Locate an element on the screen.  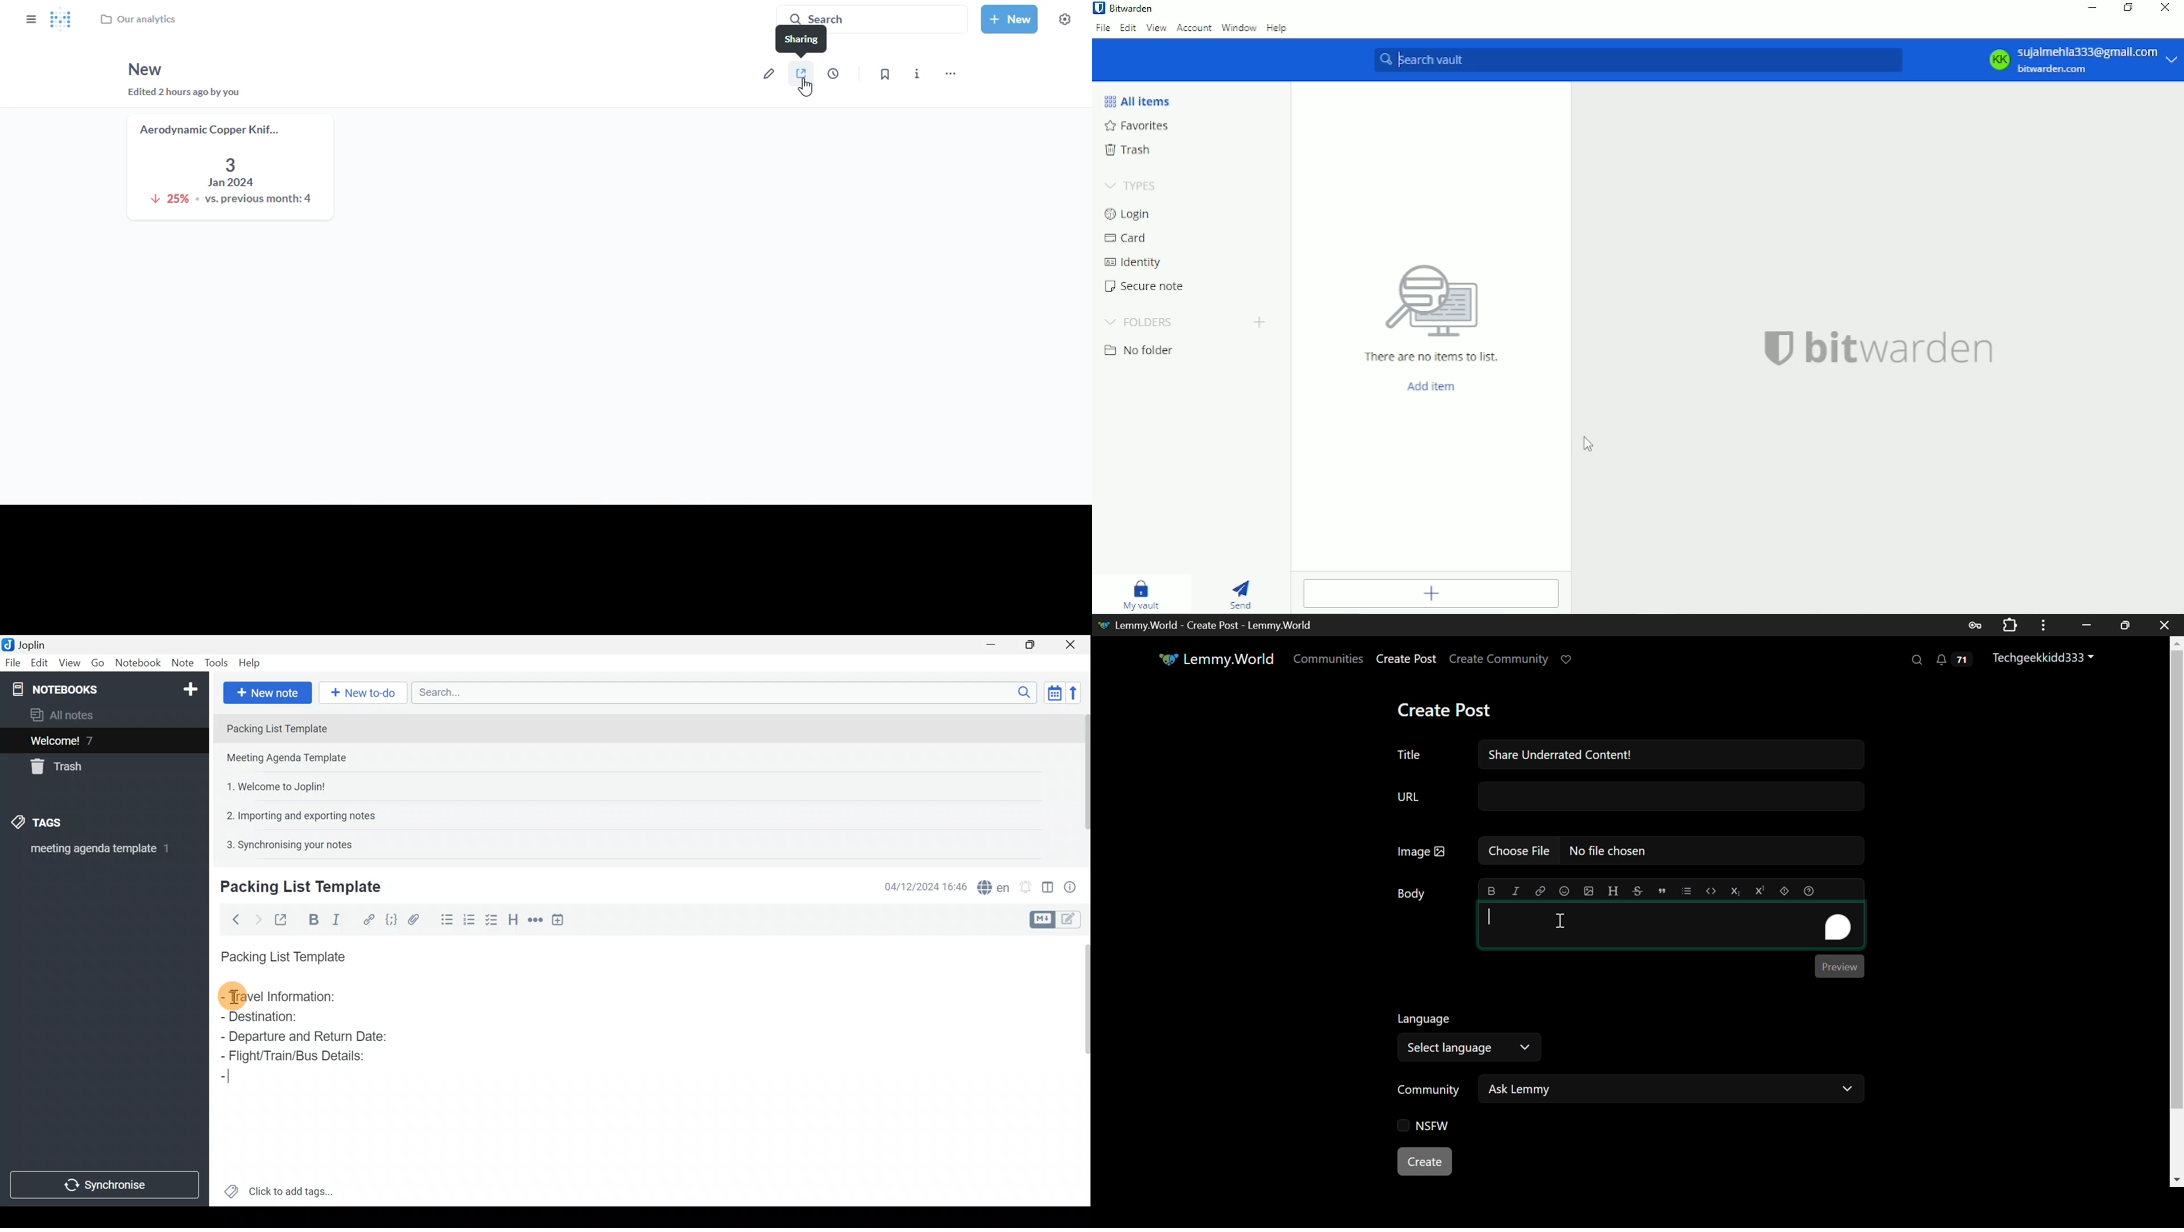
search is located at coordinates (872, 18).